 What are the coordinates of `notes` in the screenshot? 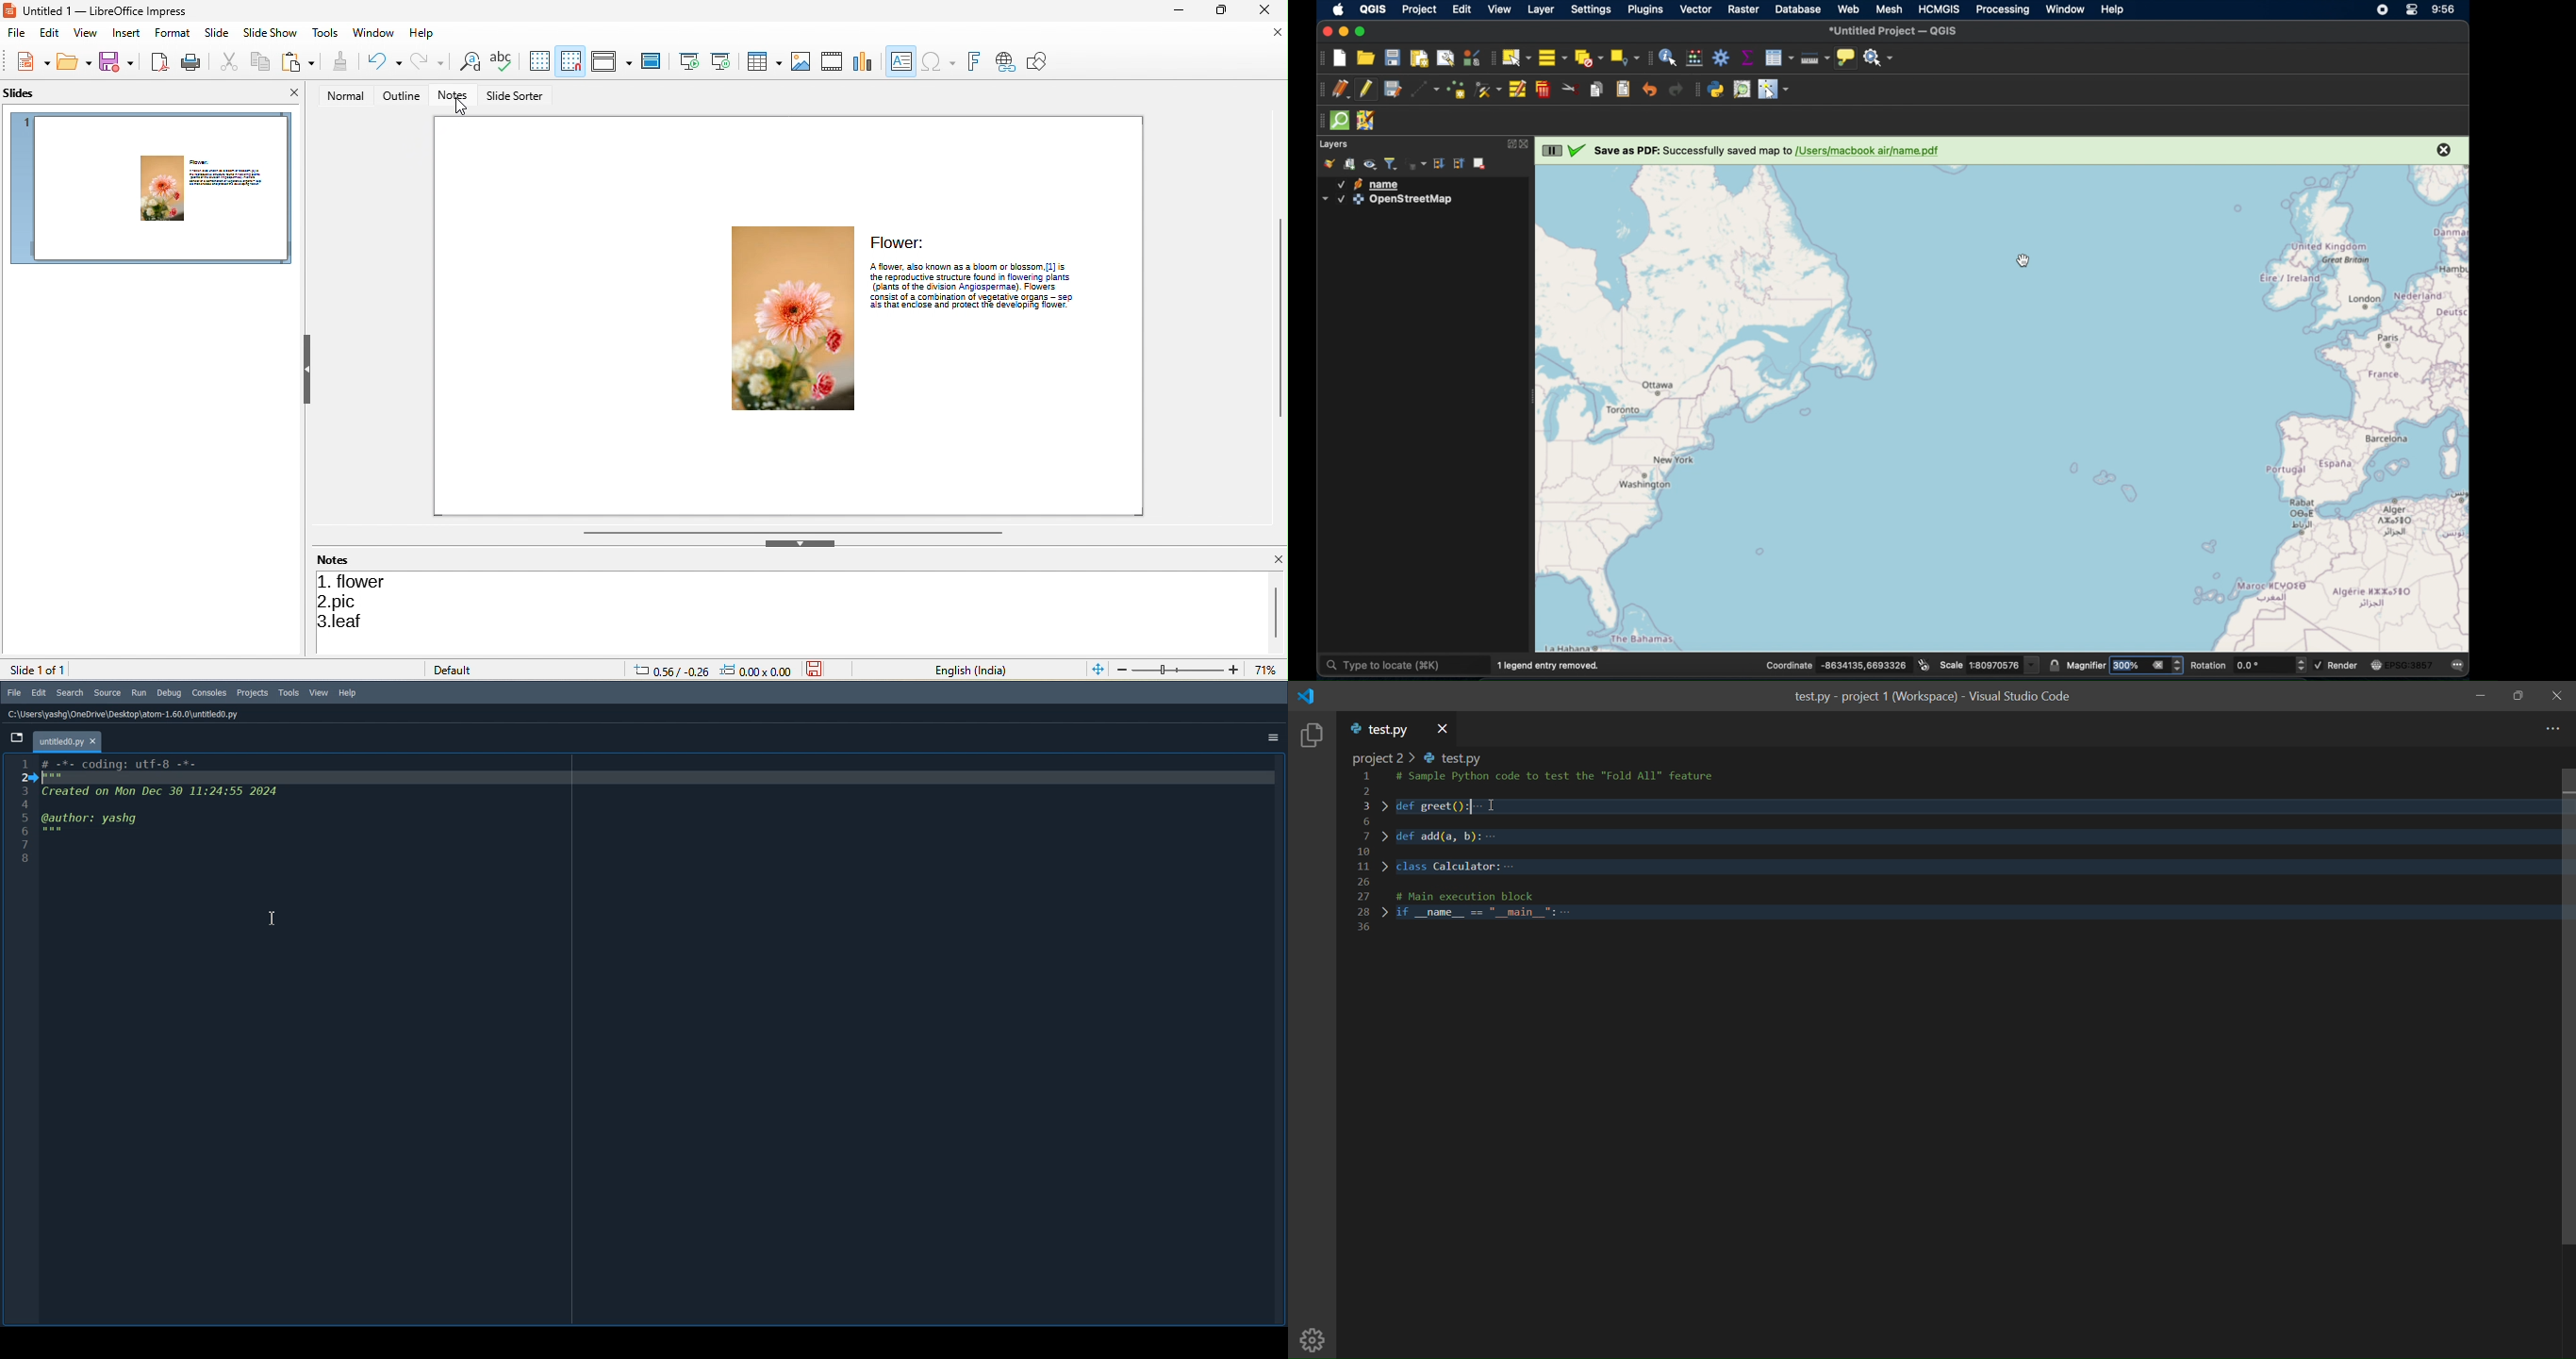 It's located at (454, 96).